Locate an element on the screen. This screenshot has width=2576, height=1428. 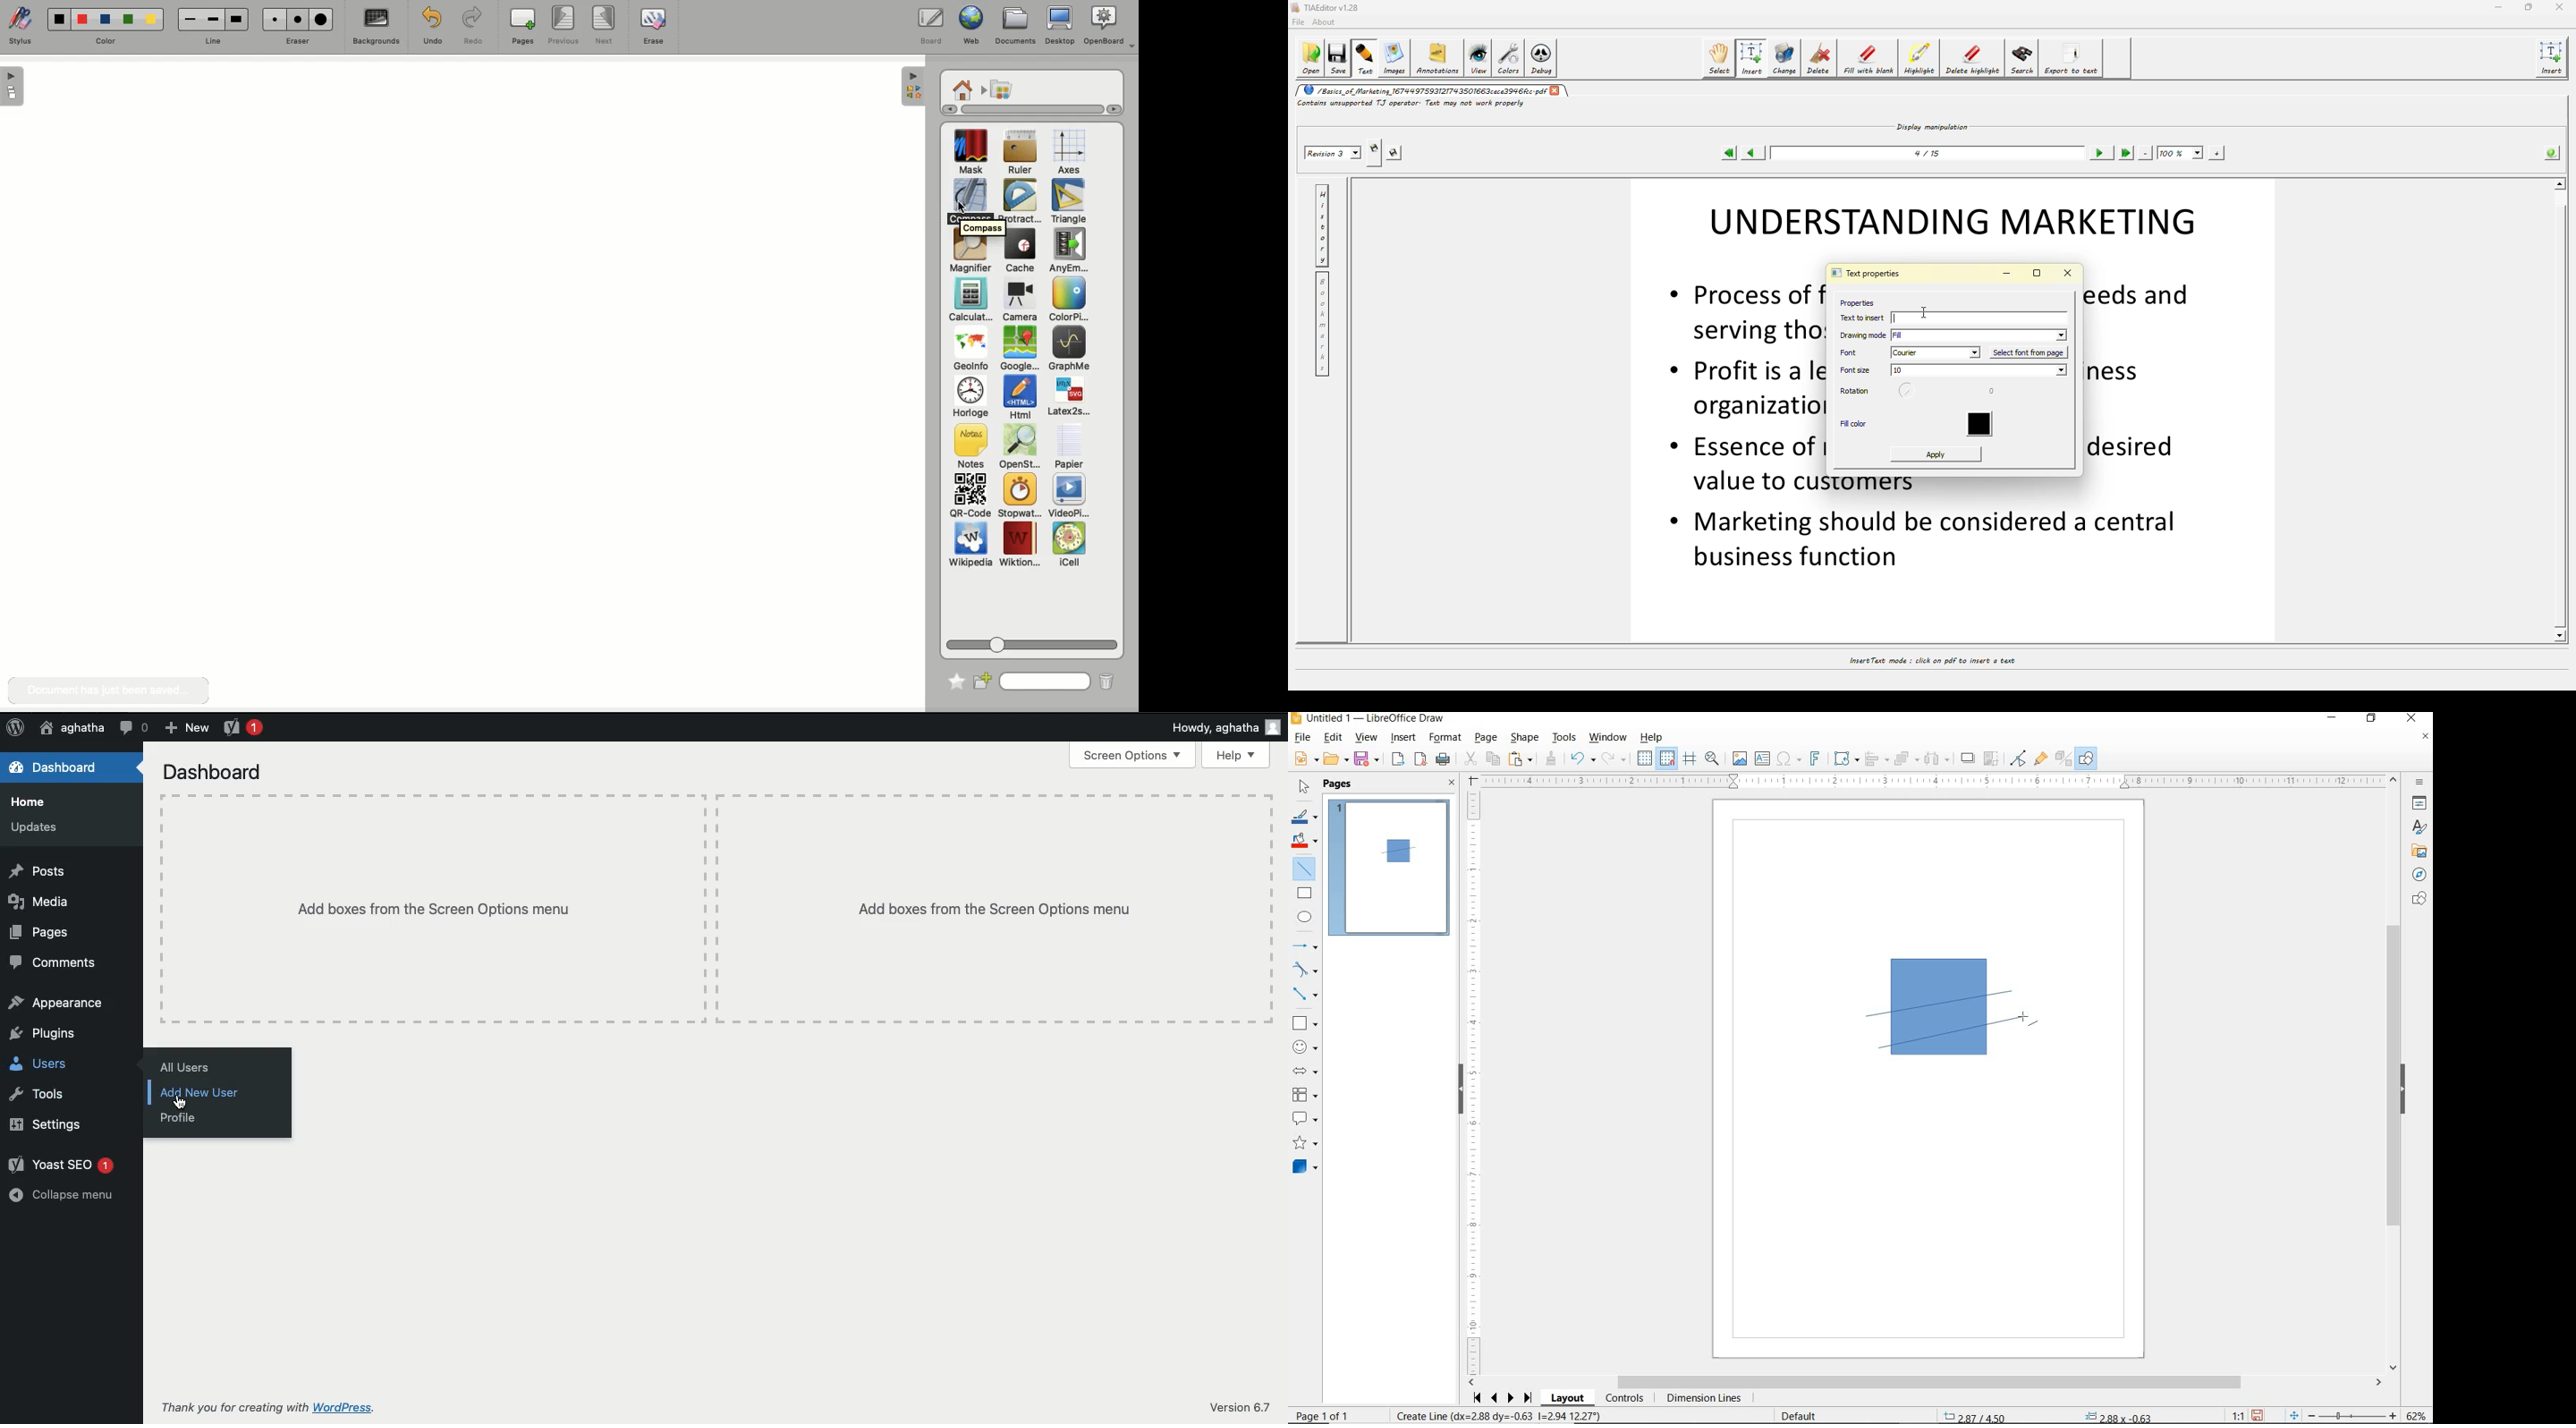
RECTANGLE is located at coordinates (1305, 893).